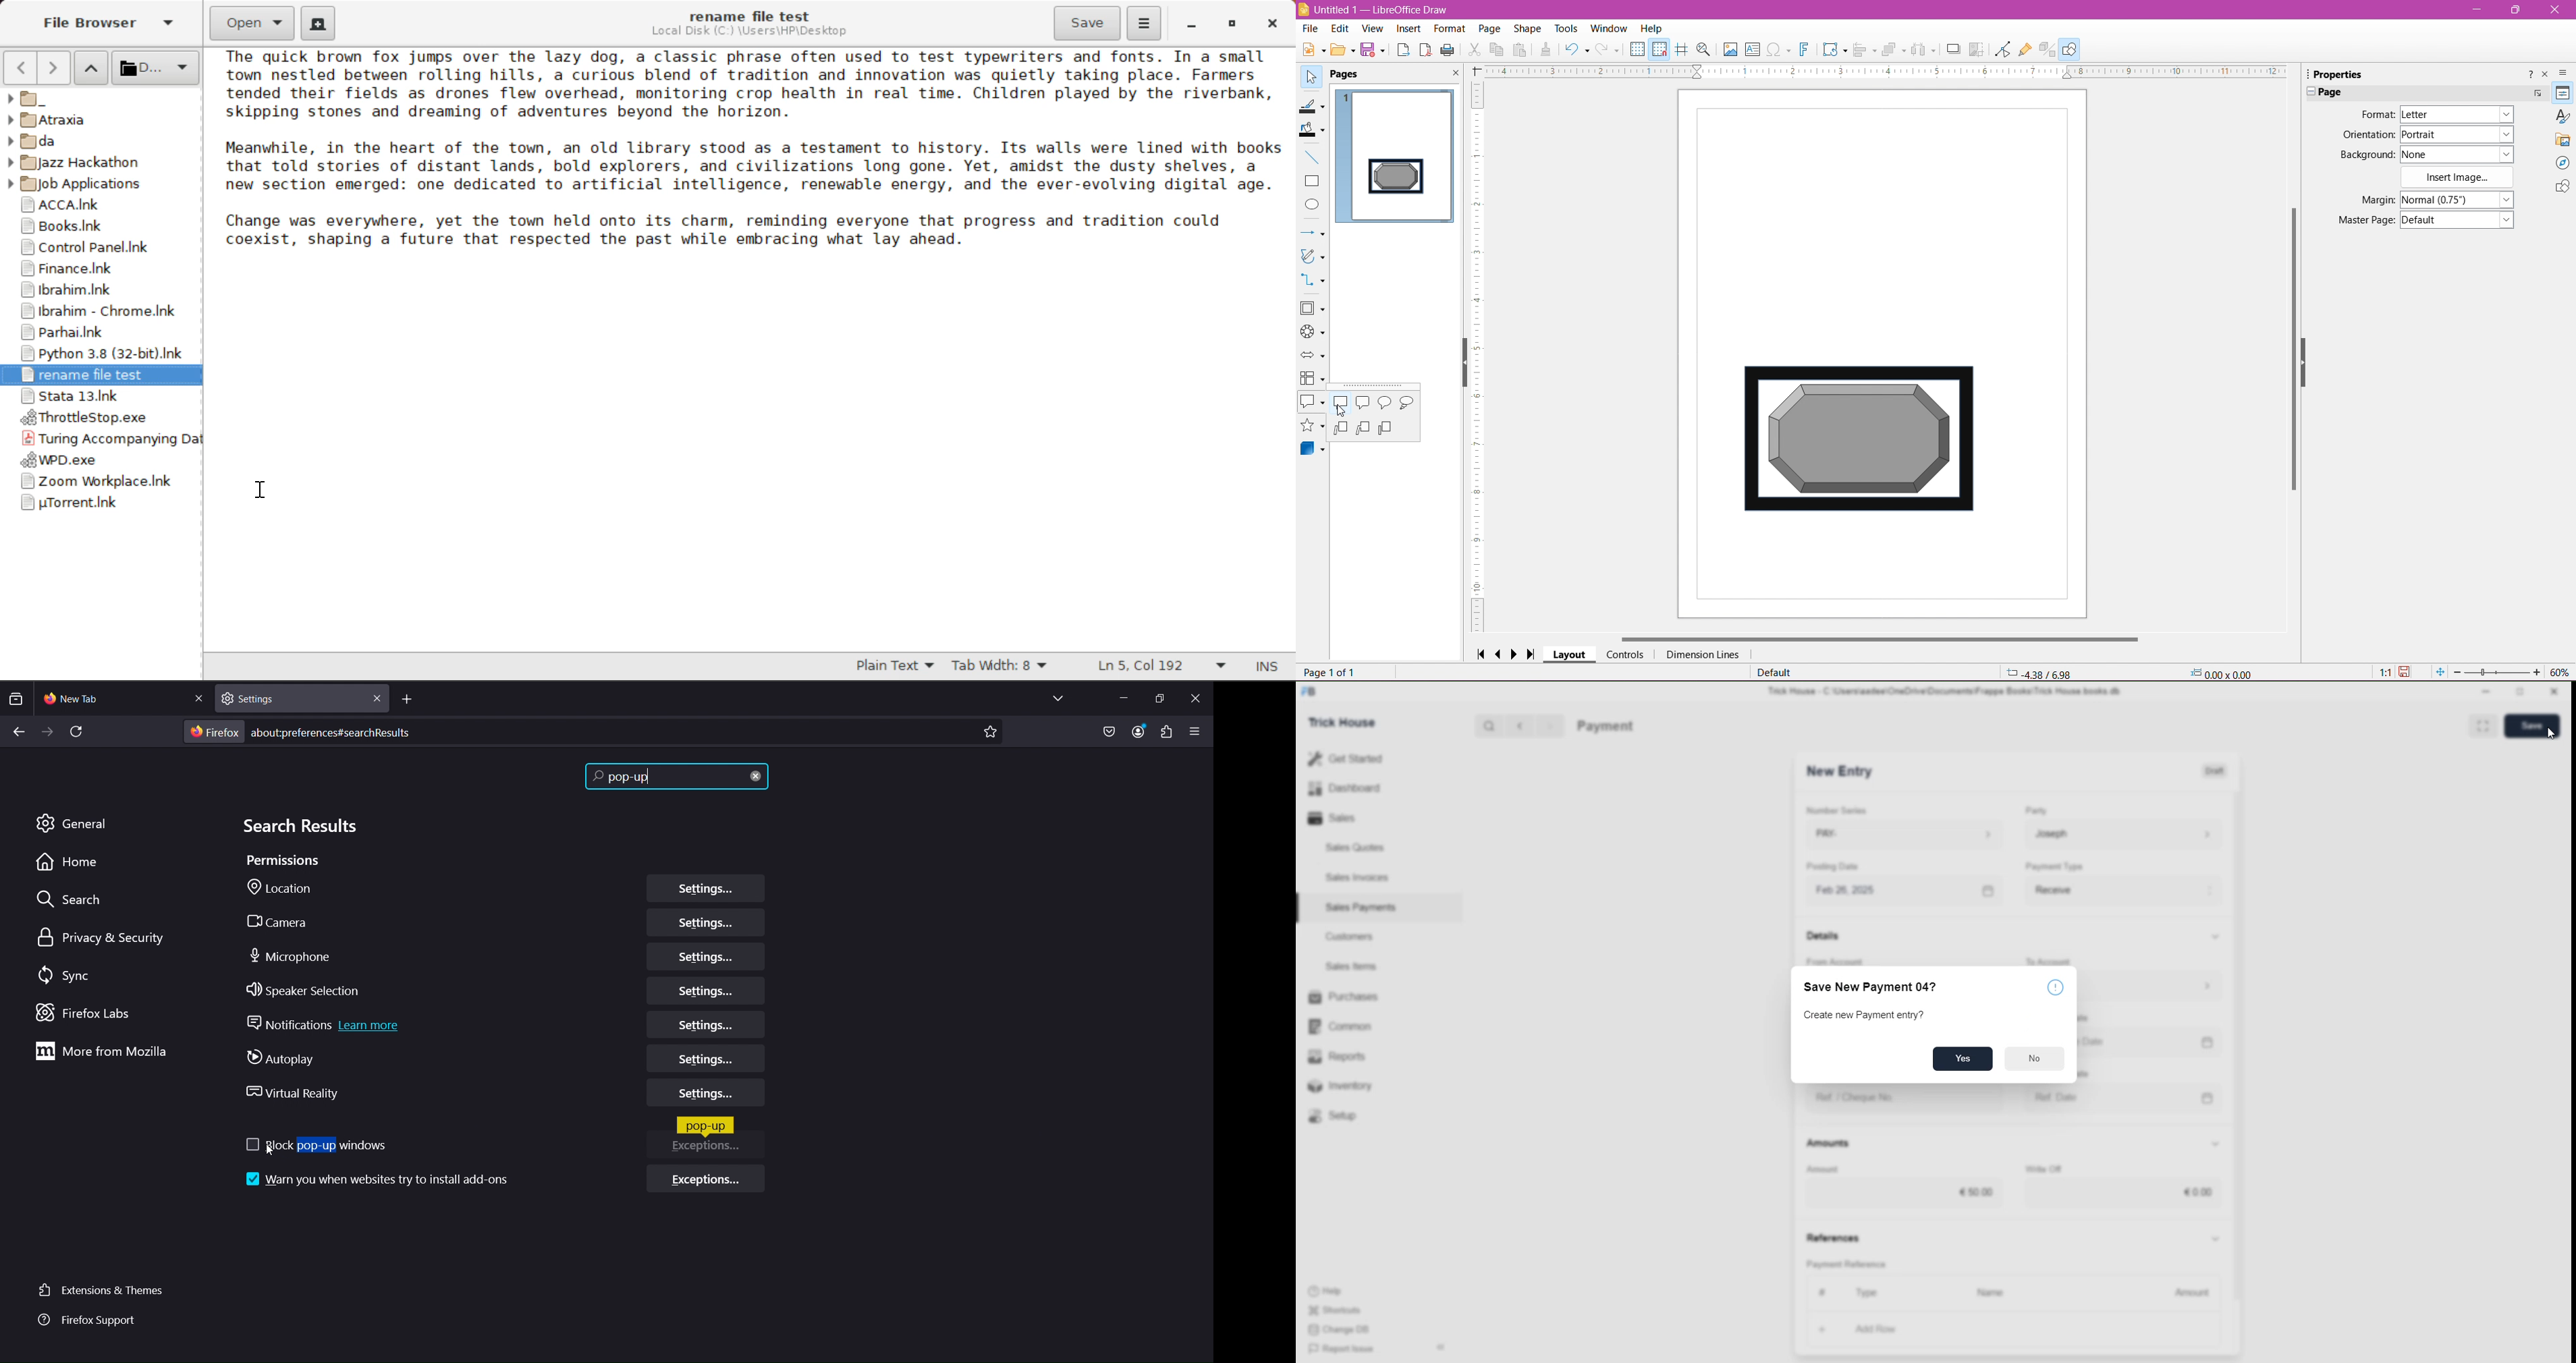  Describe the element at coordinates (1609, 49) in the screenshot. I see `Redo` at that location.